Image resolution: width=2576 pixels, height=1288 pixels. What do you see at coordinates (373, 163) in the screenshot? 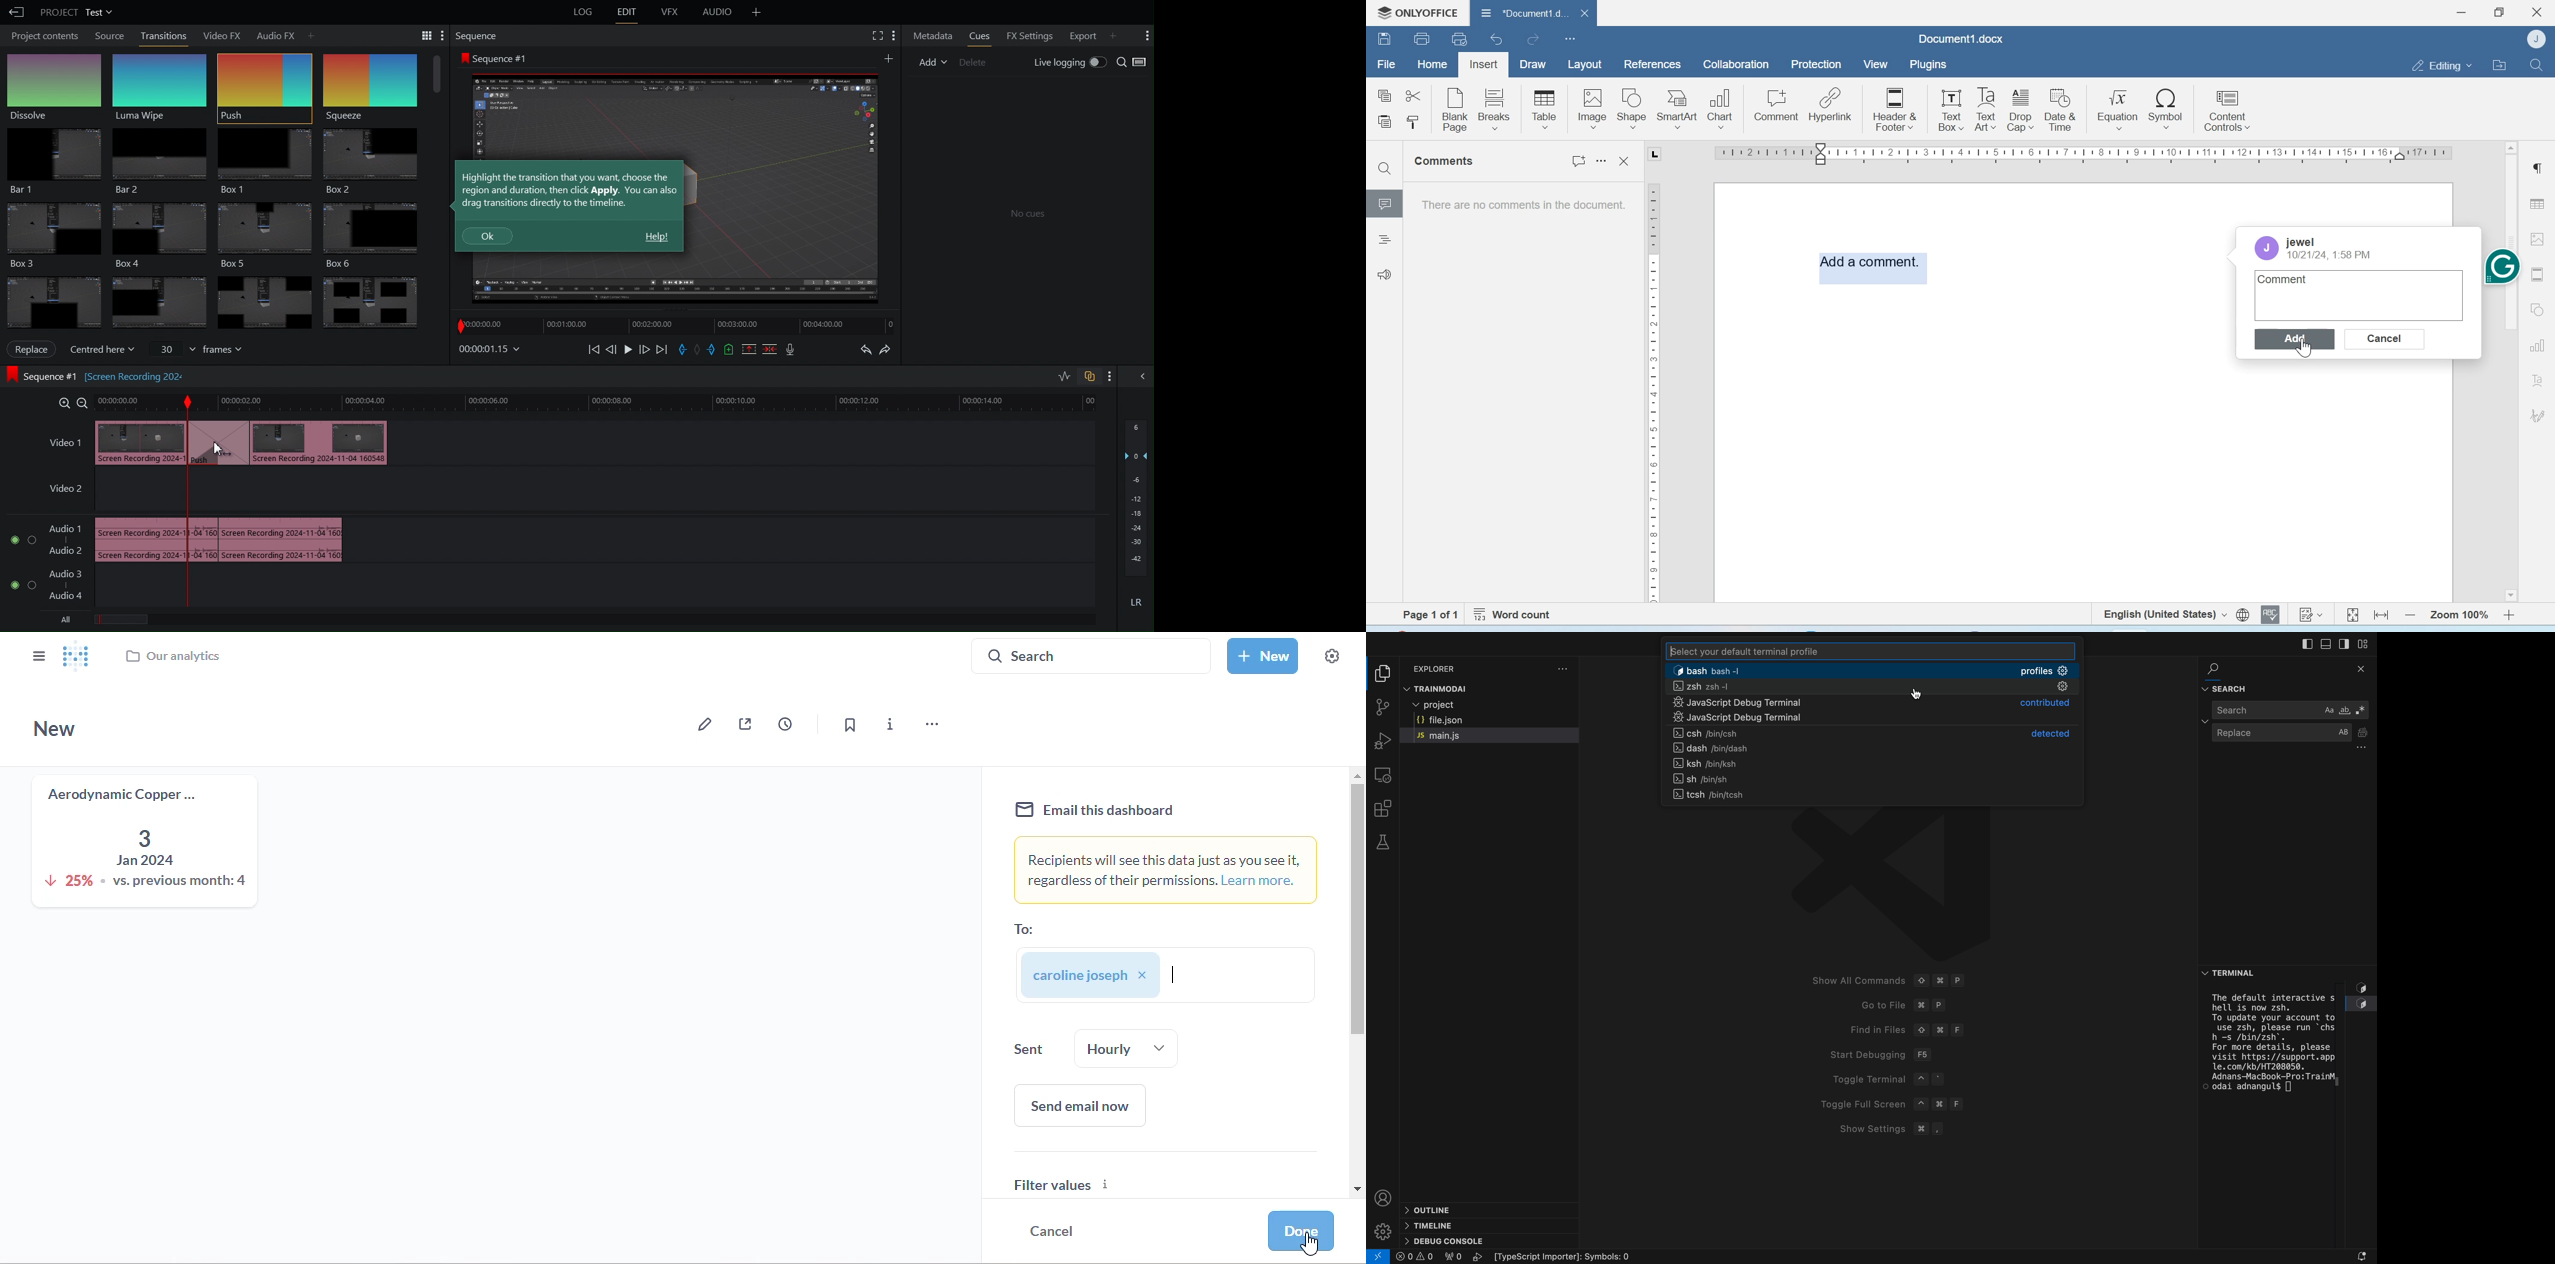
I see `Box 2` at bounding box center [373, 163].